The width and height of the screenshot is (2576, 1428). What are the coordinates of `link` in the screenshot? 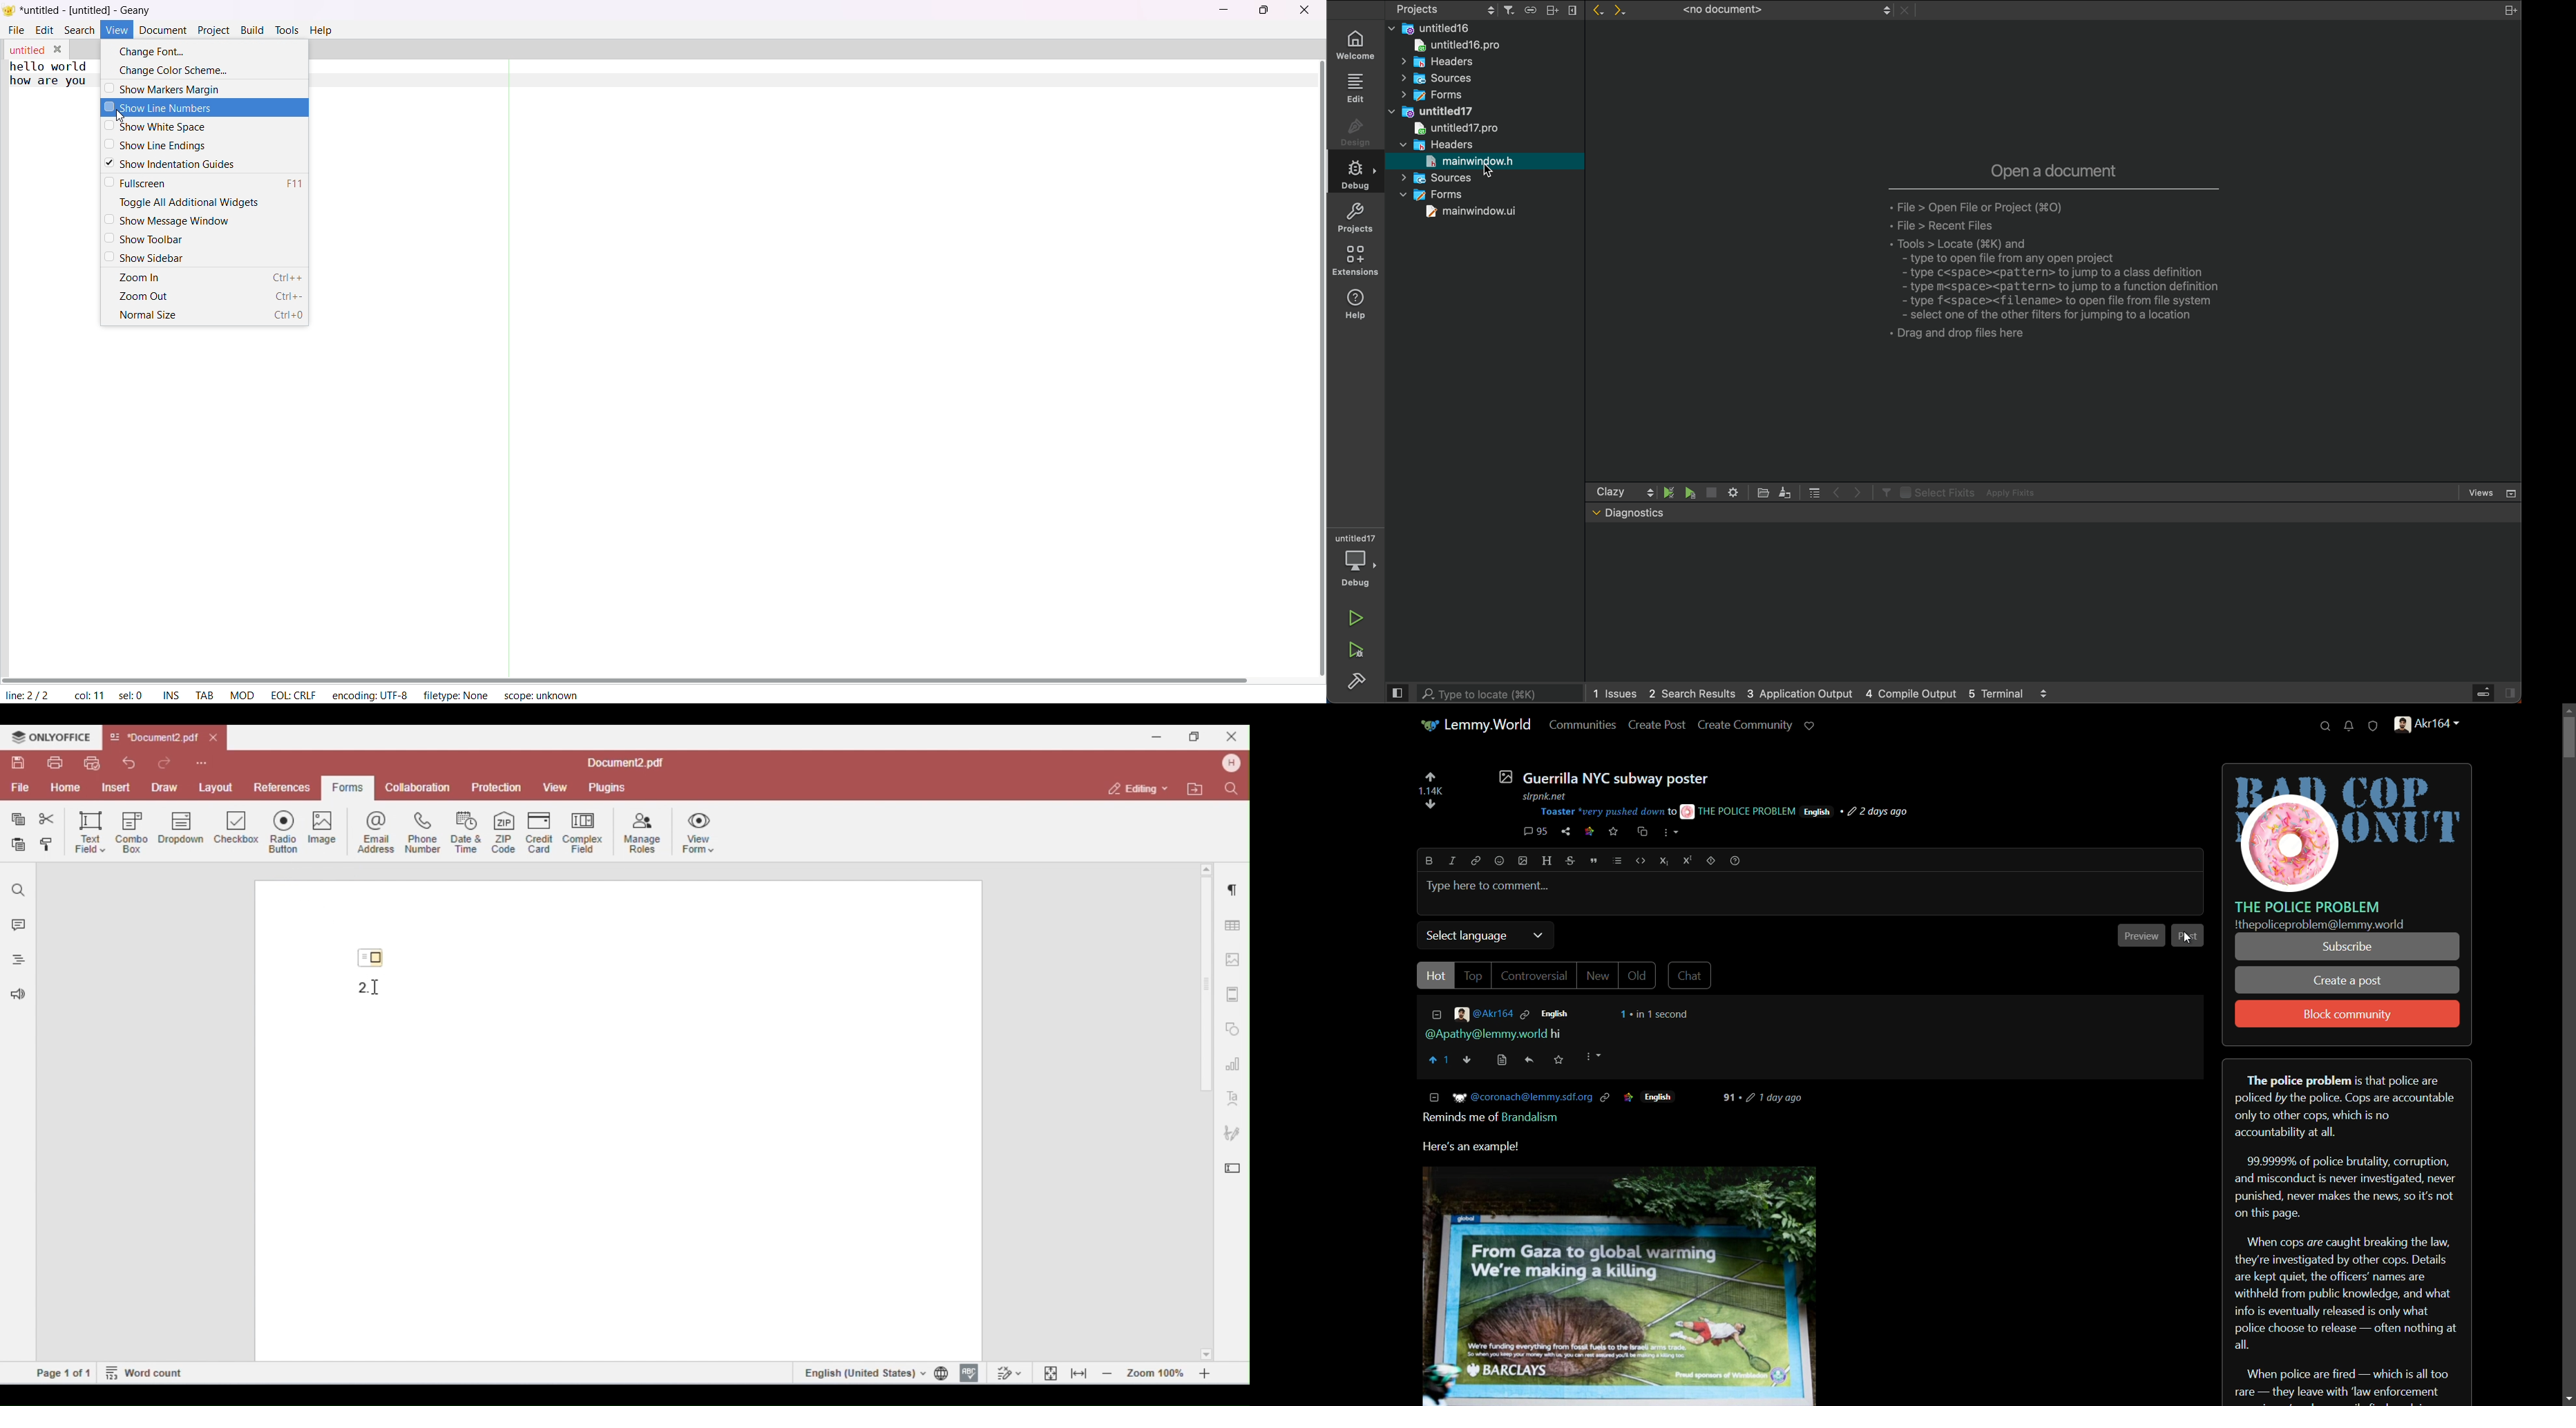 It's located at (1589, 833).